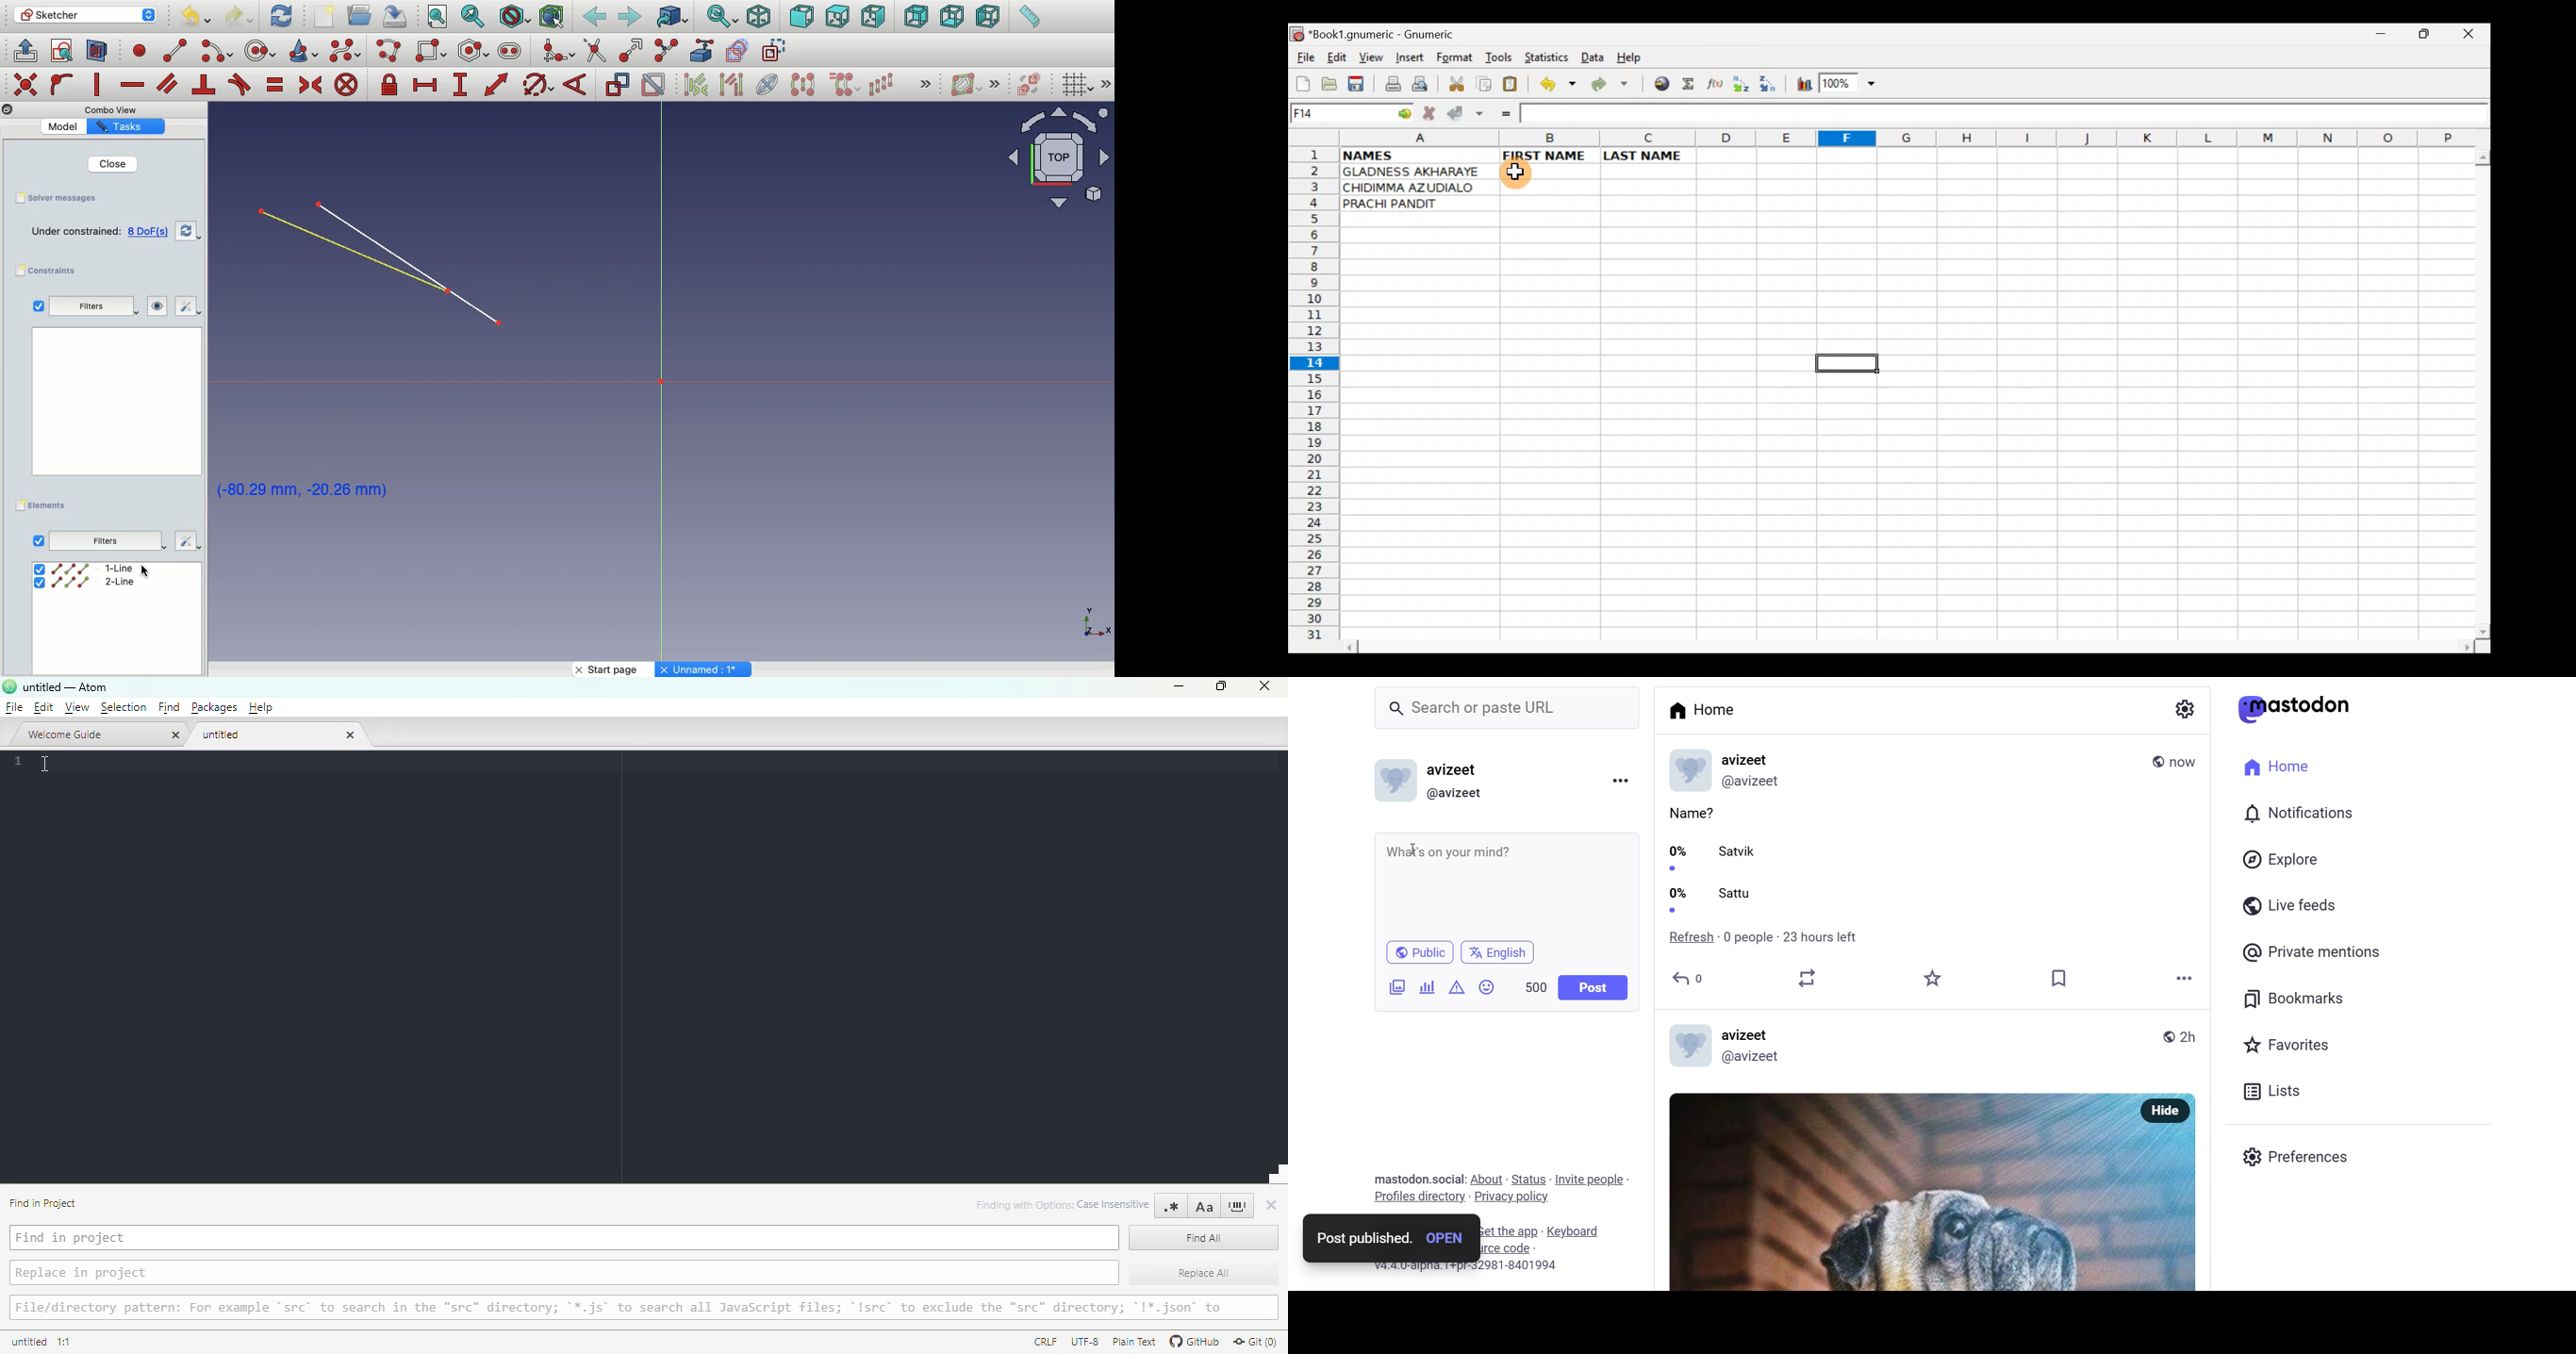 This screenshot has width=2576, height=1372. Describe the element at coordinates (1029, 18) in the screenshot. I see `Measure` at that location.